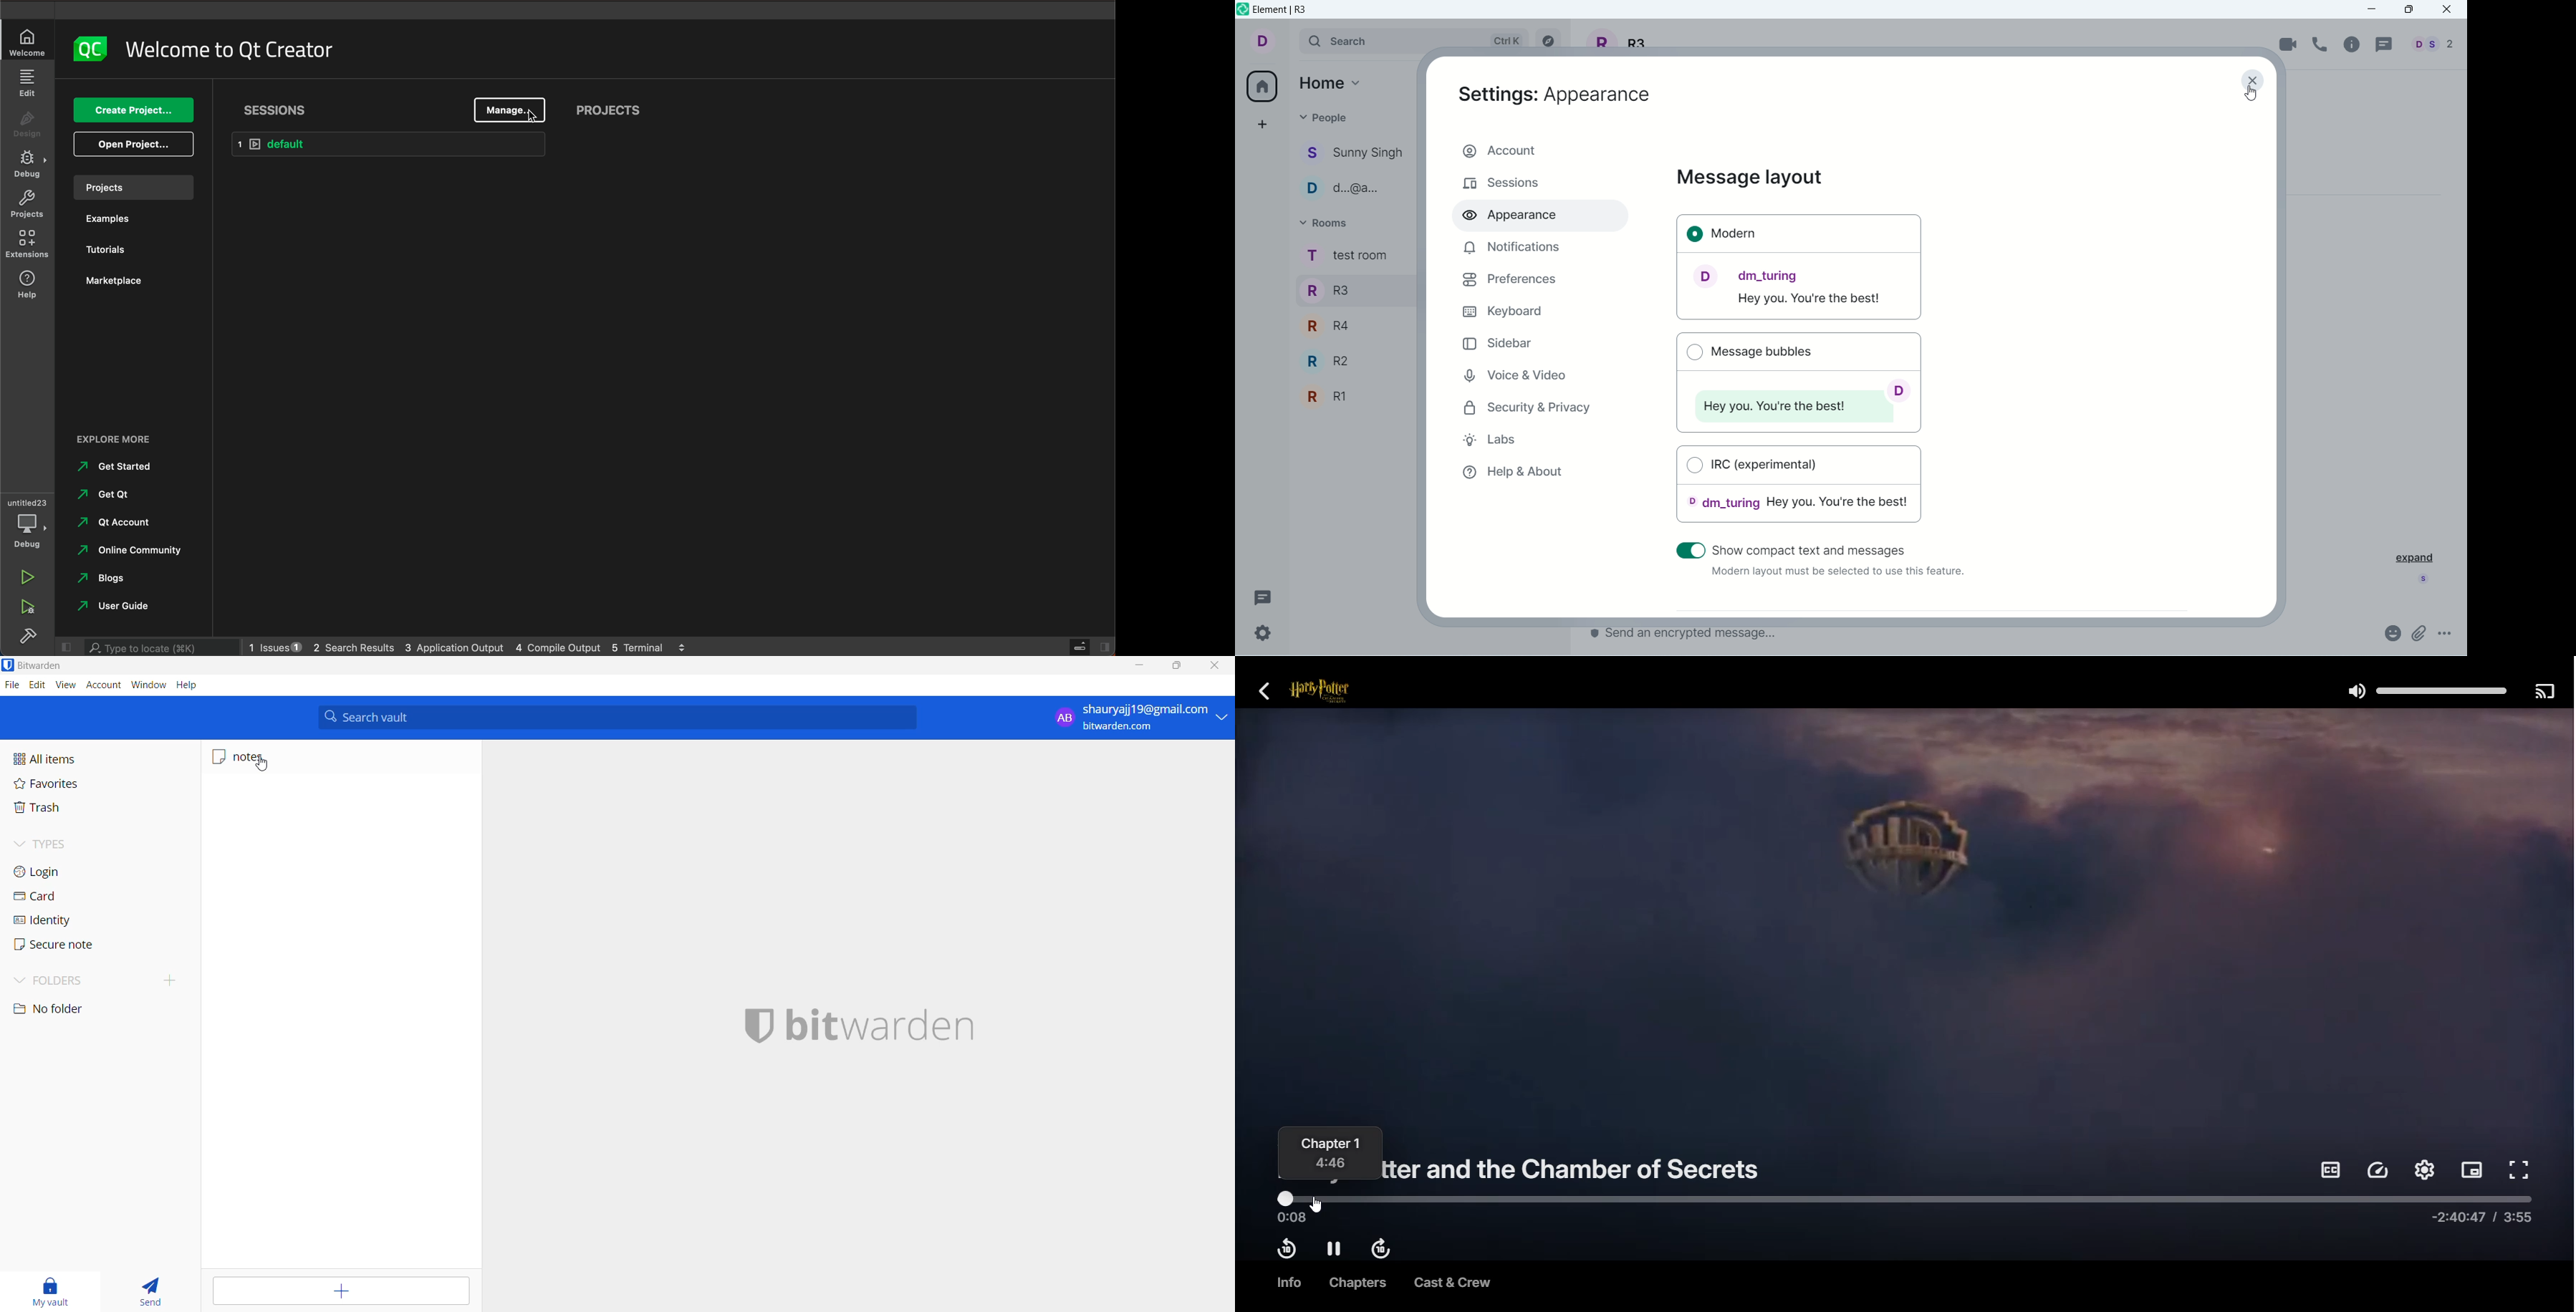 This screenshot has height=1316, width=2576. I want to click on account, so click(1540, 149).